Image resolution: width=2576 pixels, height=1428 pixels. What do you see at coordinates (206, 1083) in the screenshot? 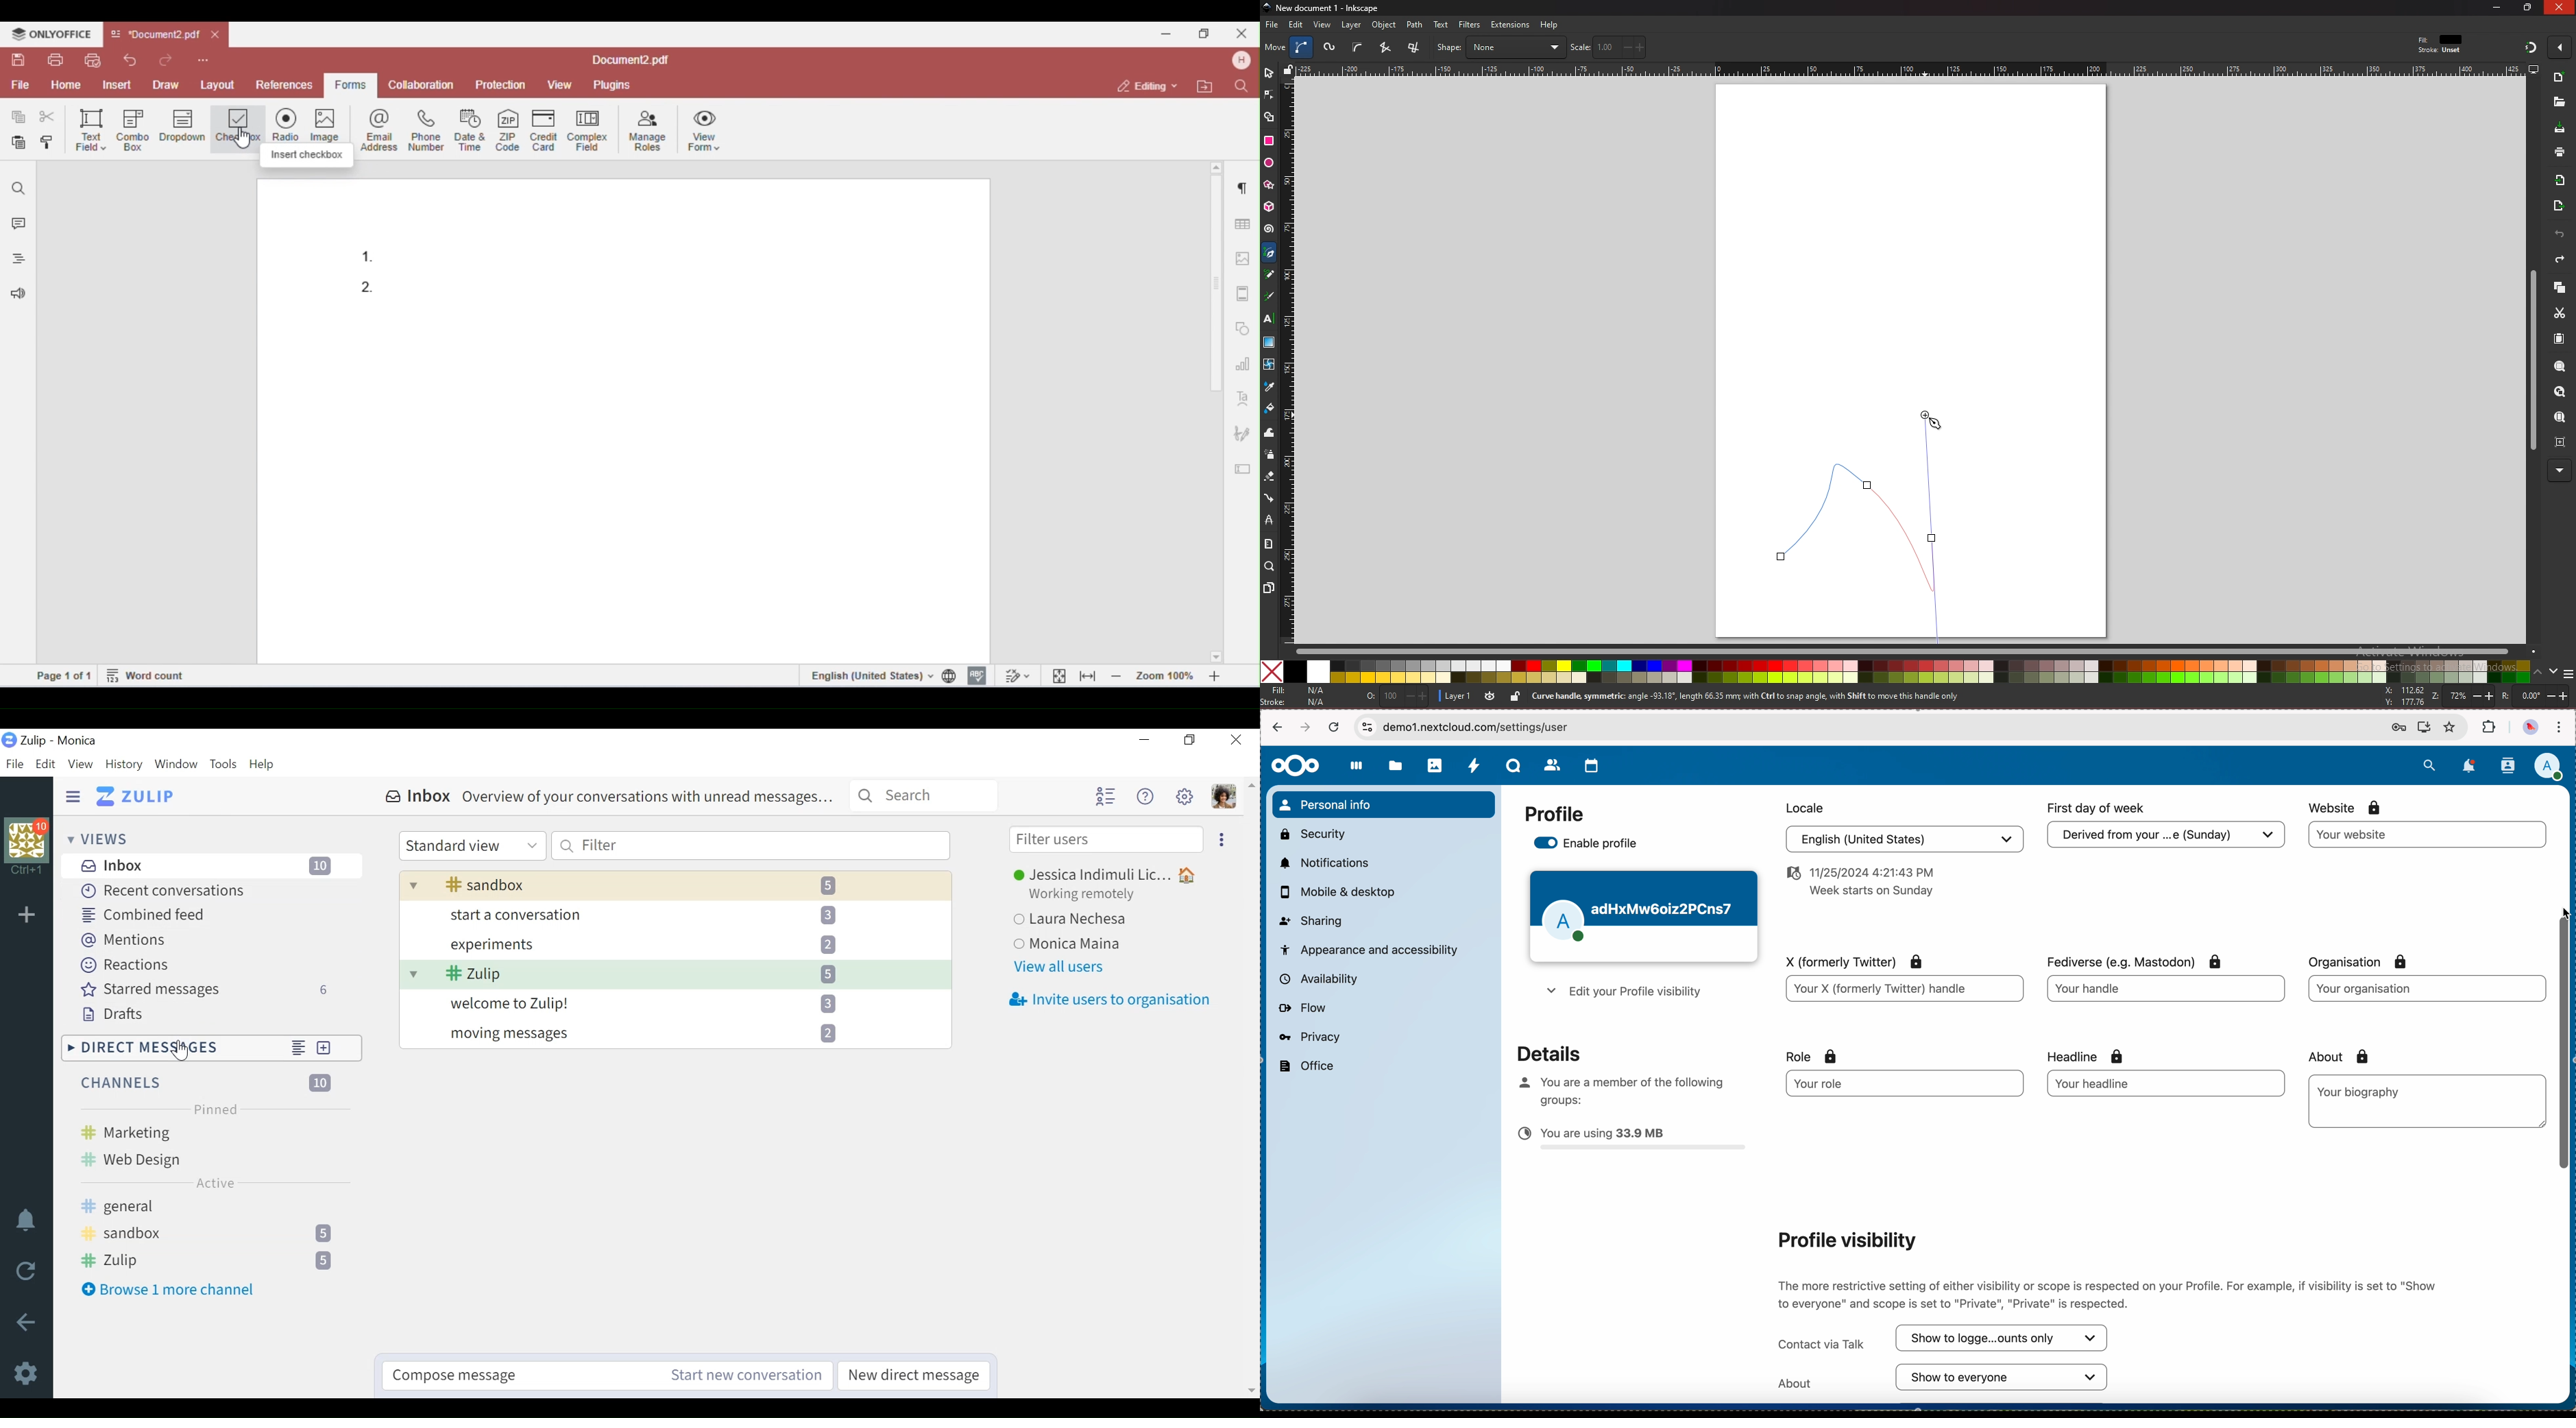
I see `Channels` at bounding box center [206, 1083].